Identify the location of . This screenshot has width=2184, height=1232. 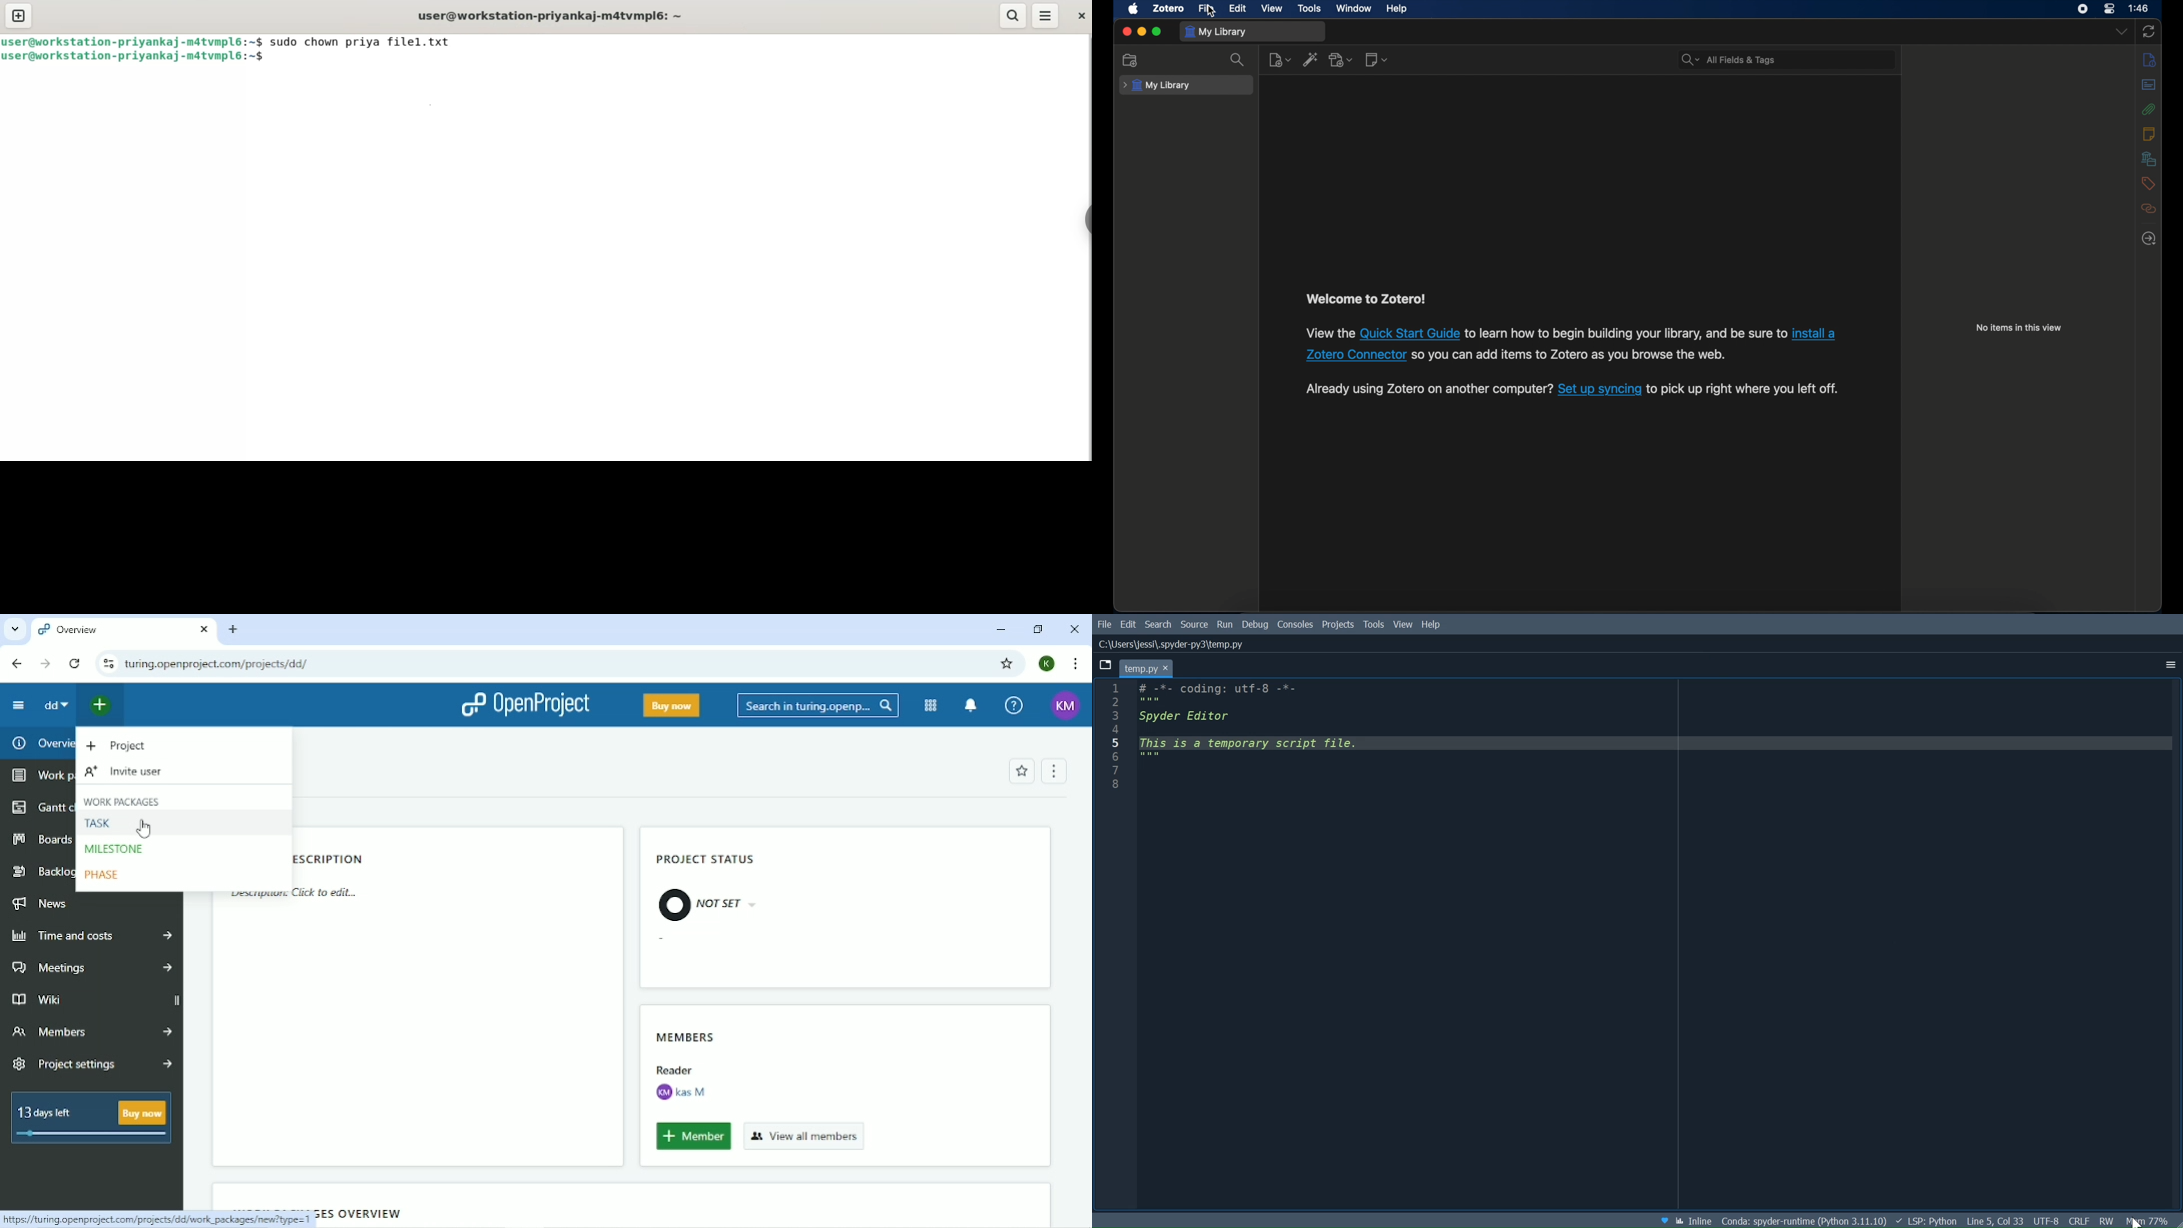
(1408, 333).